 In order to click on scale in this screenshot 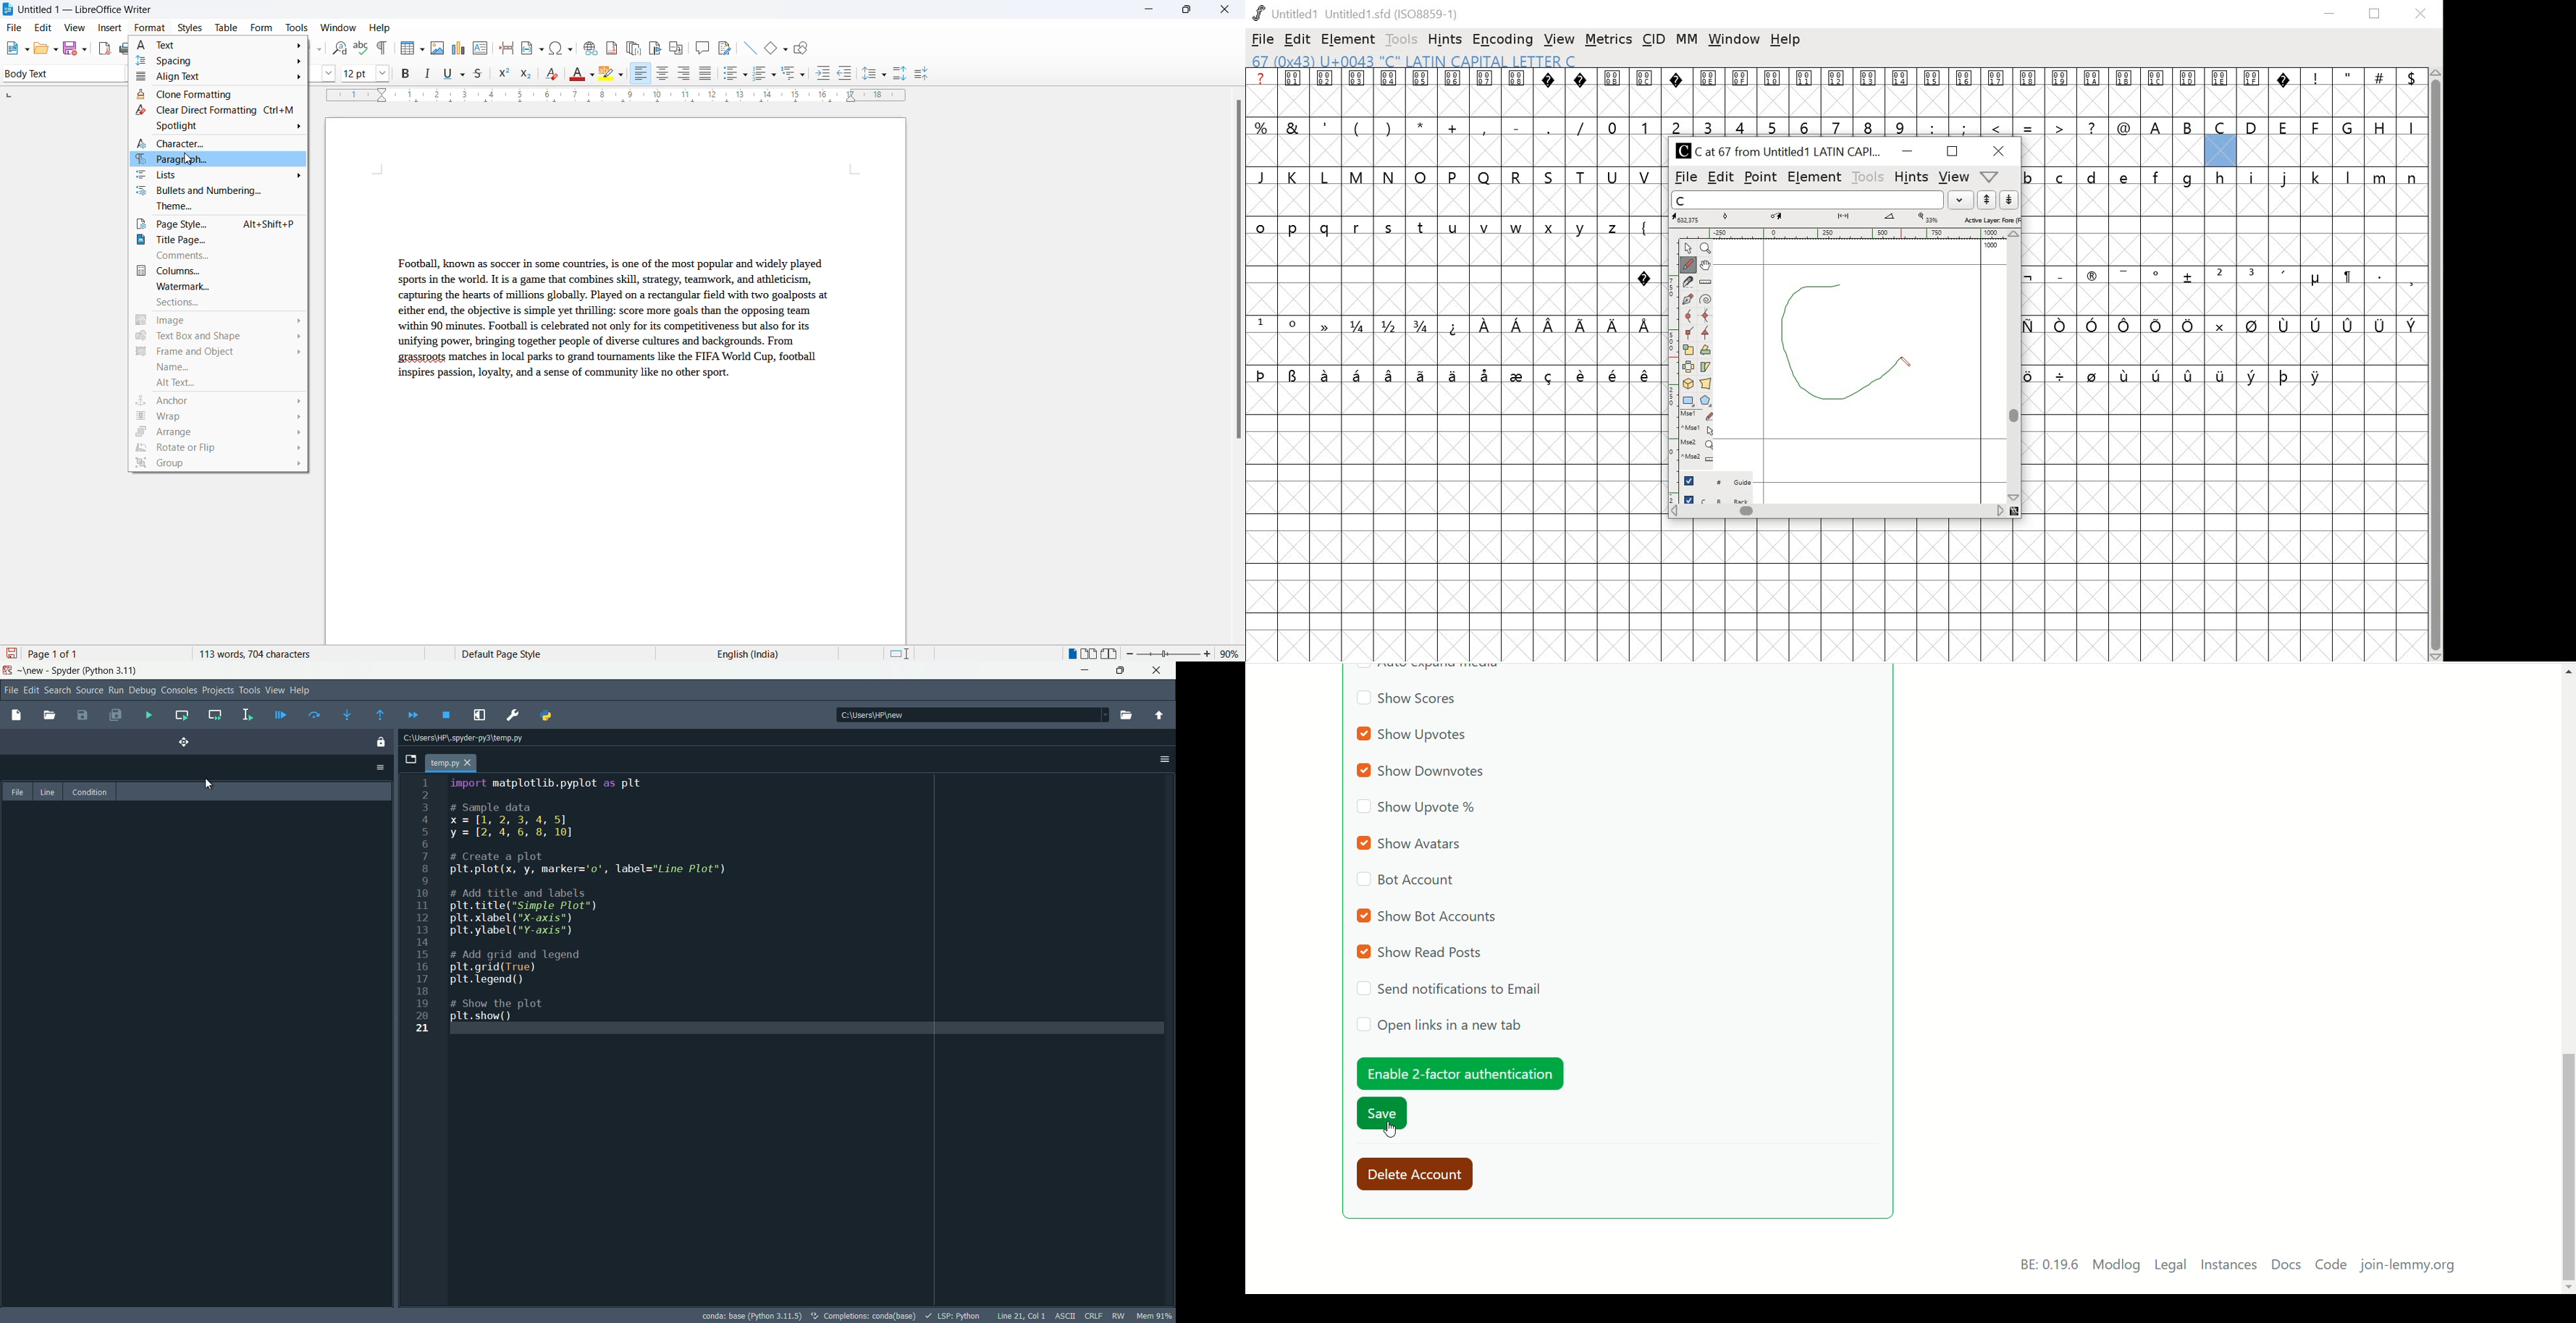, I will do `click(1690, 350)`.